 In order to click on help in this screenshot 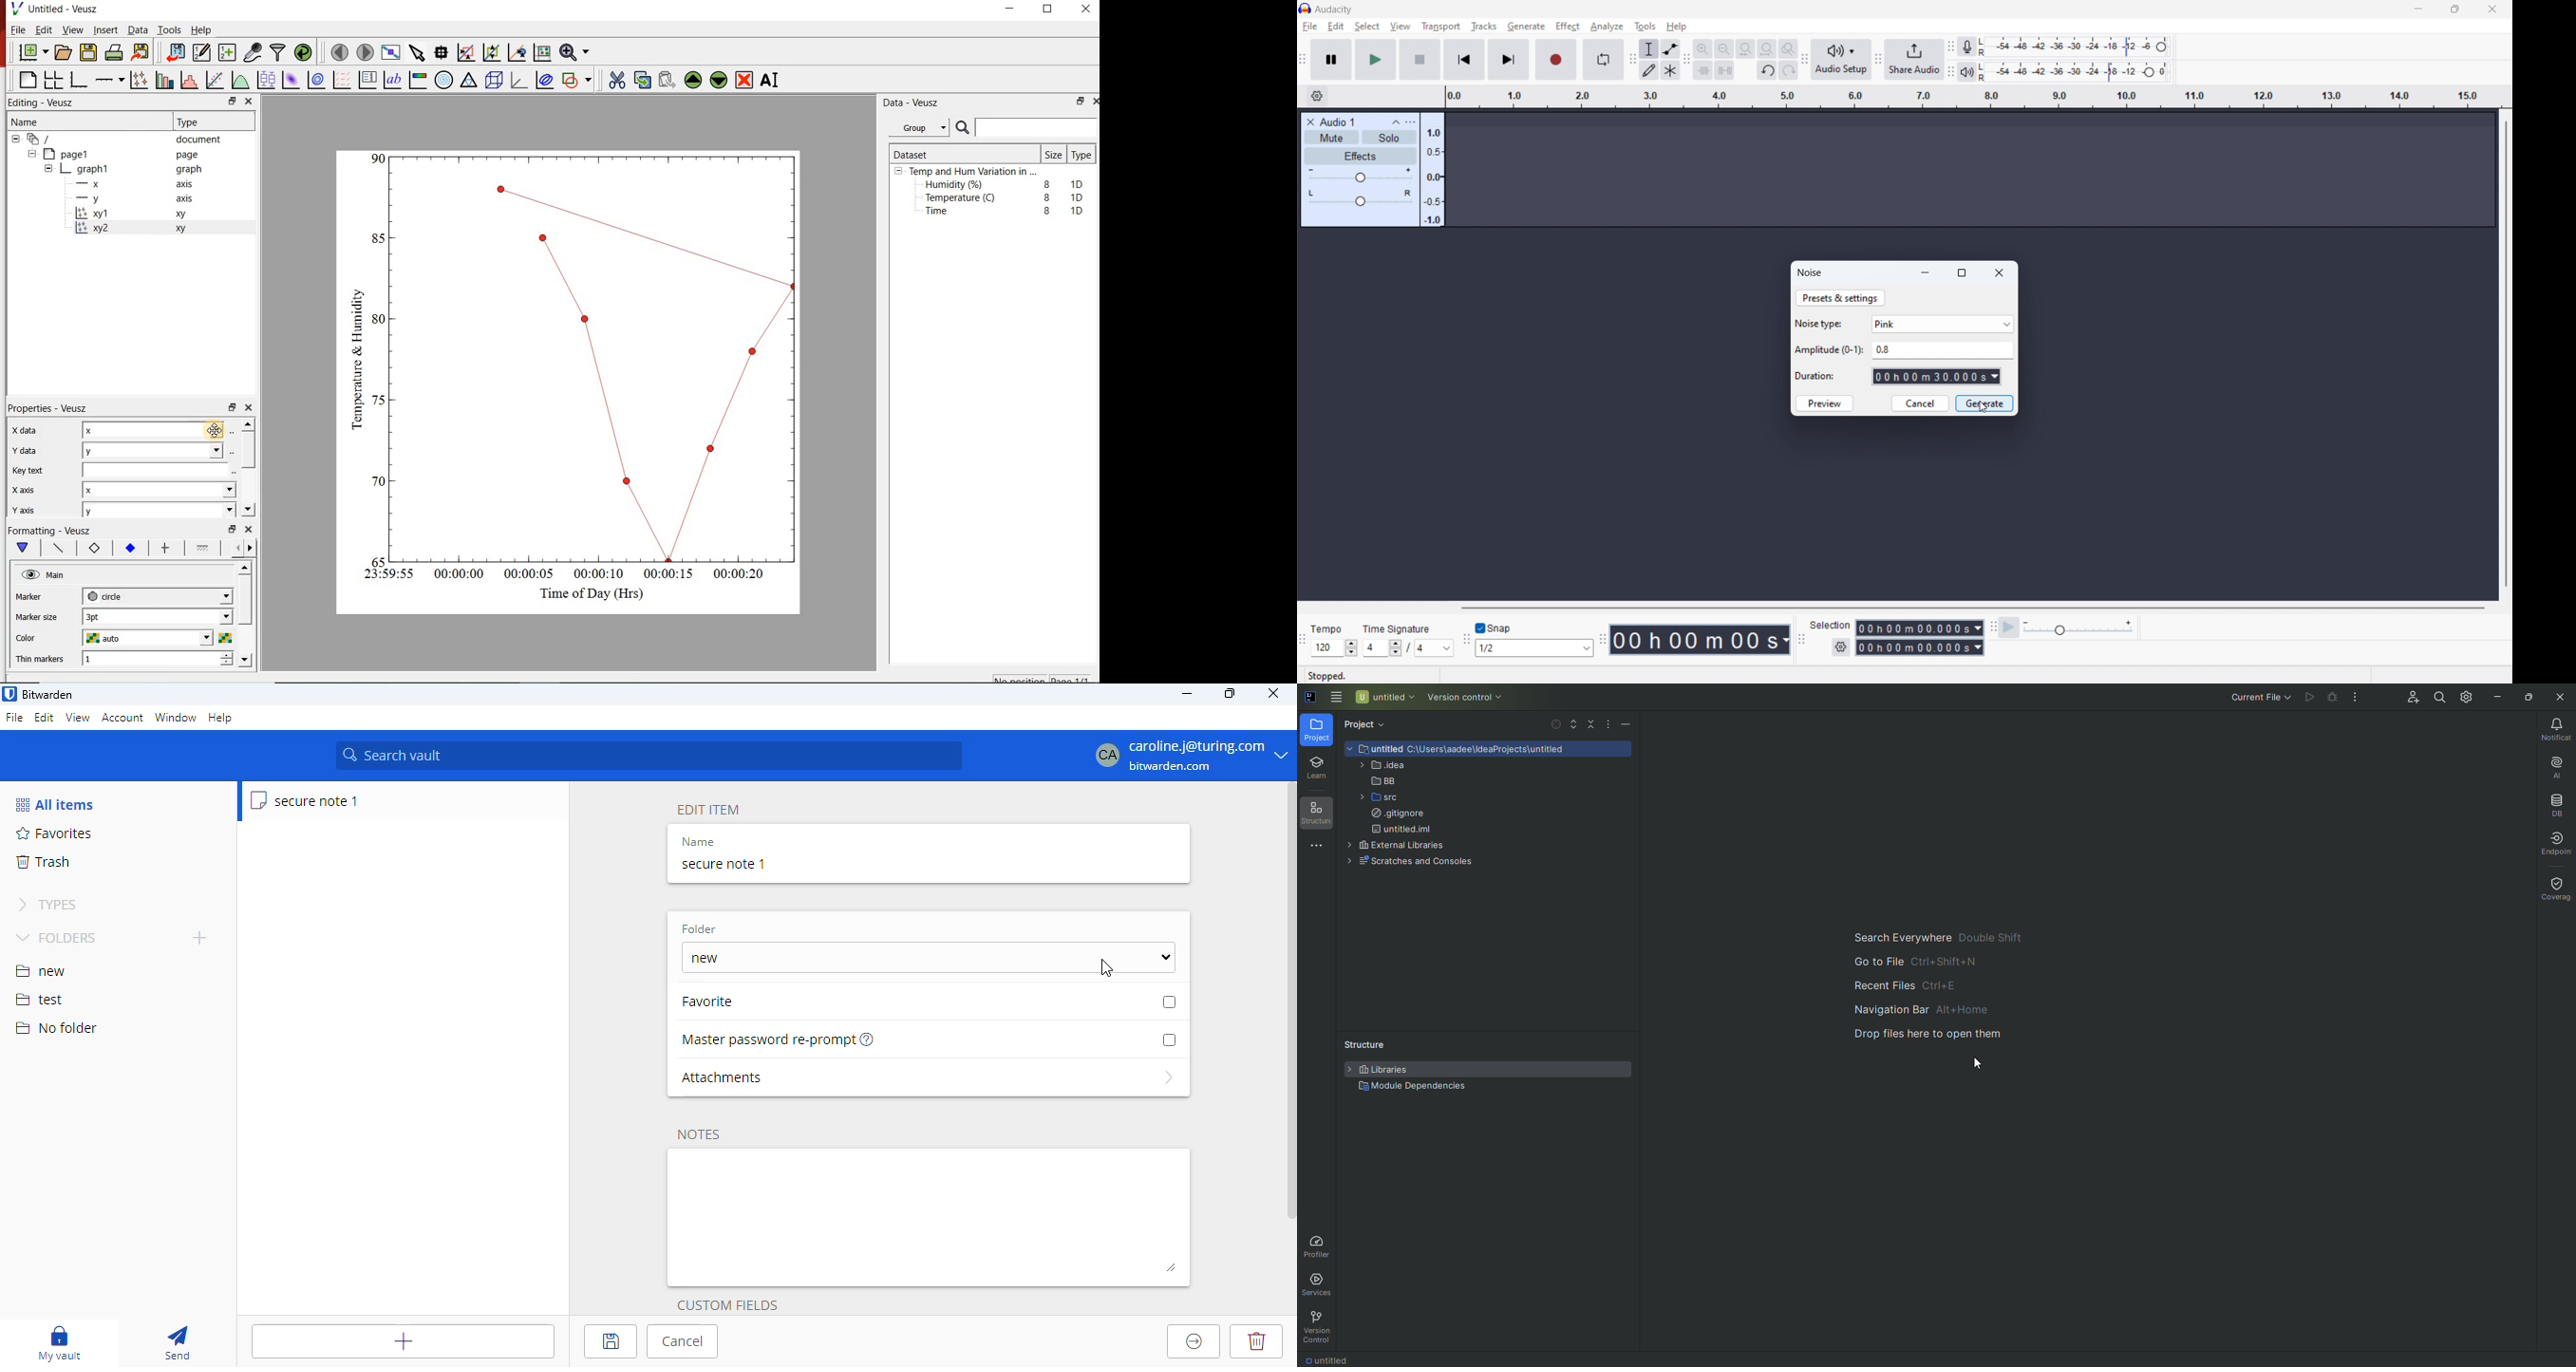, I will do `click(221, 719)`.